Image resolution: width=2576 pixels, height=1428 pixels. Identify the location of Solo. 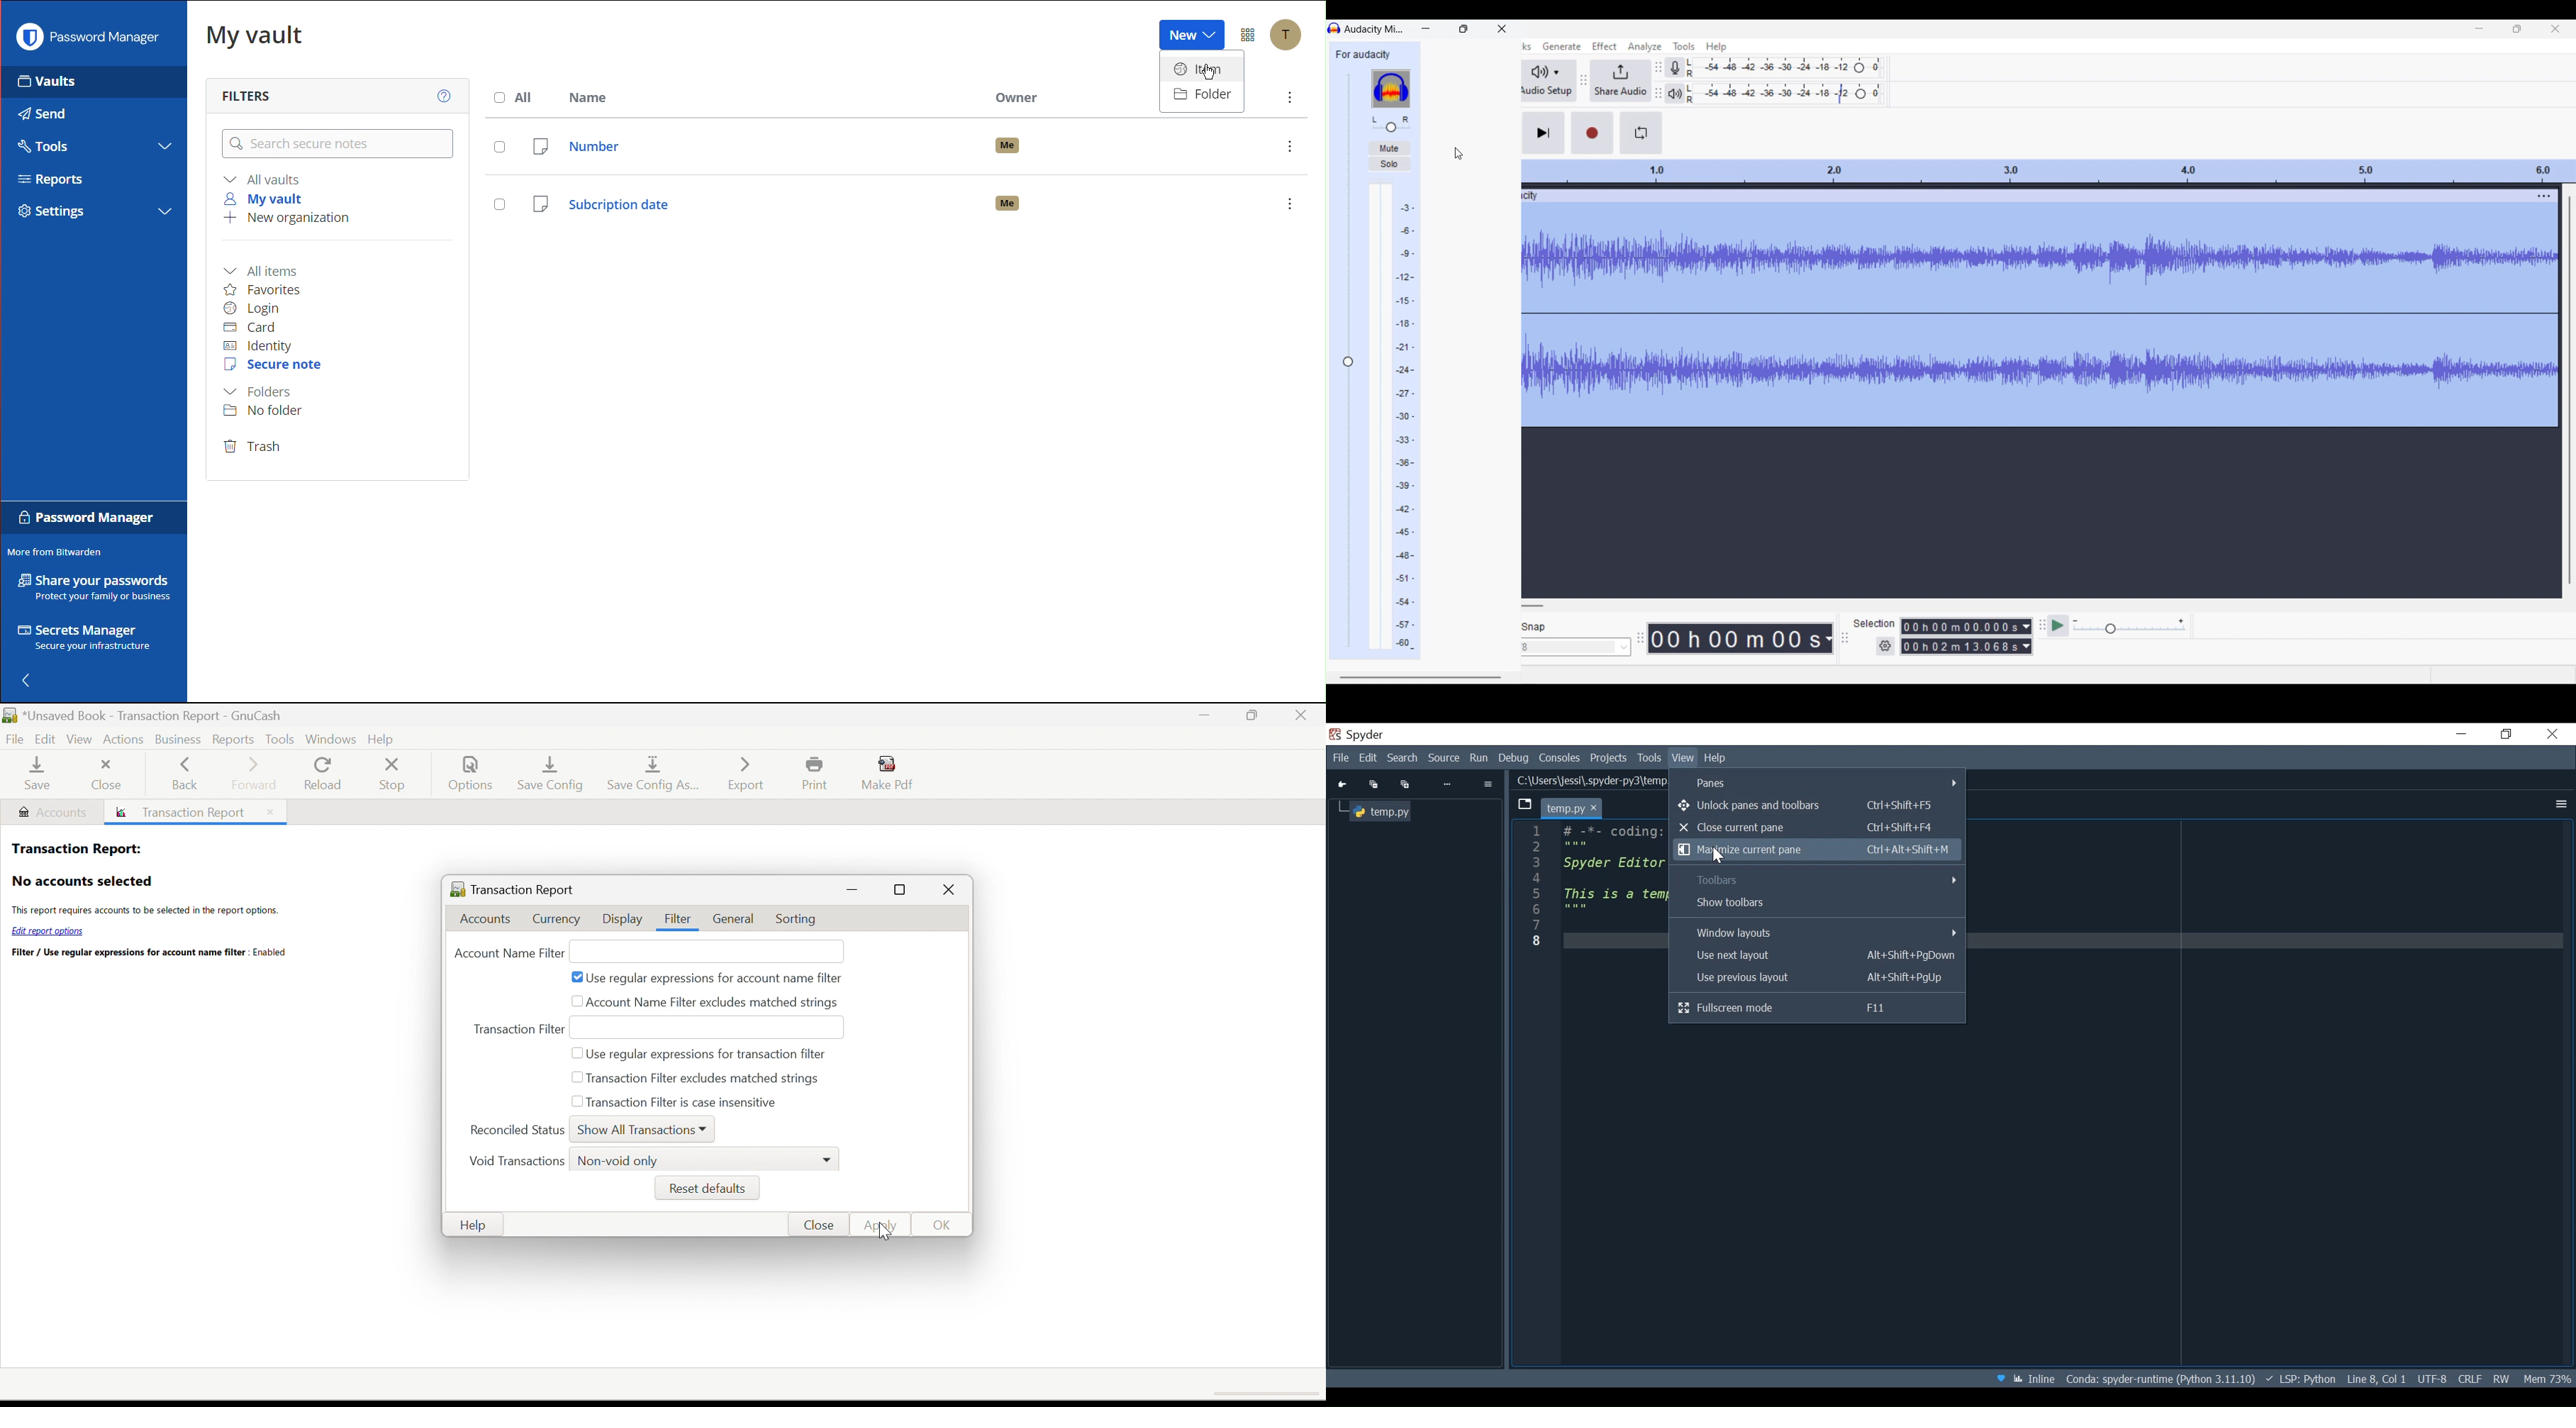
(1388, 163).